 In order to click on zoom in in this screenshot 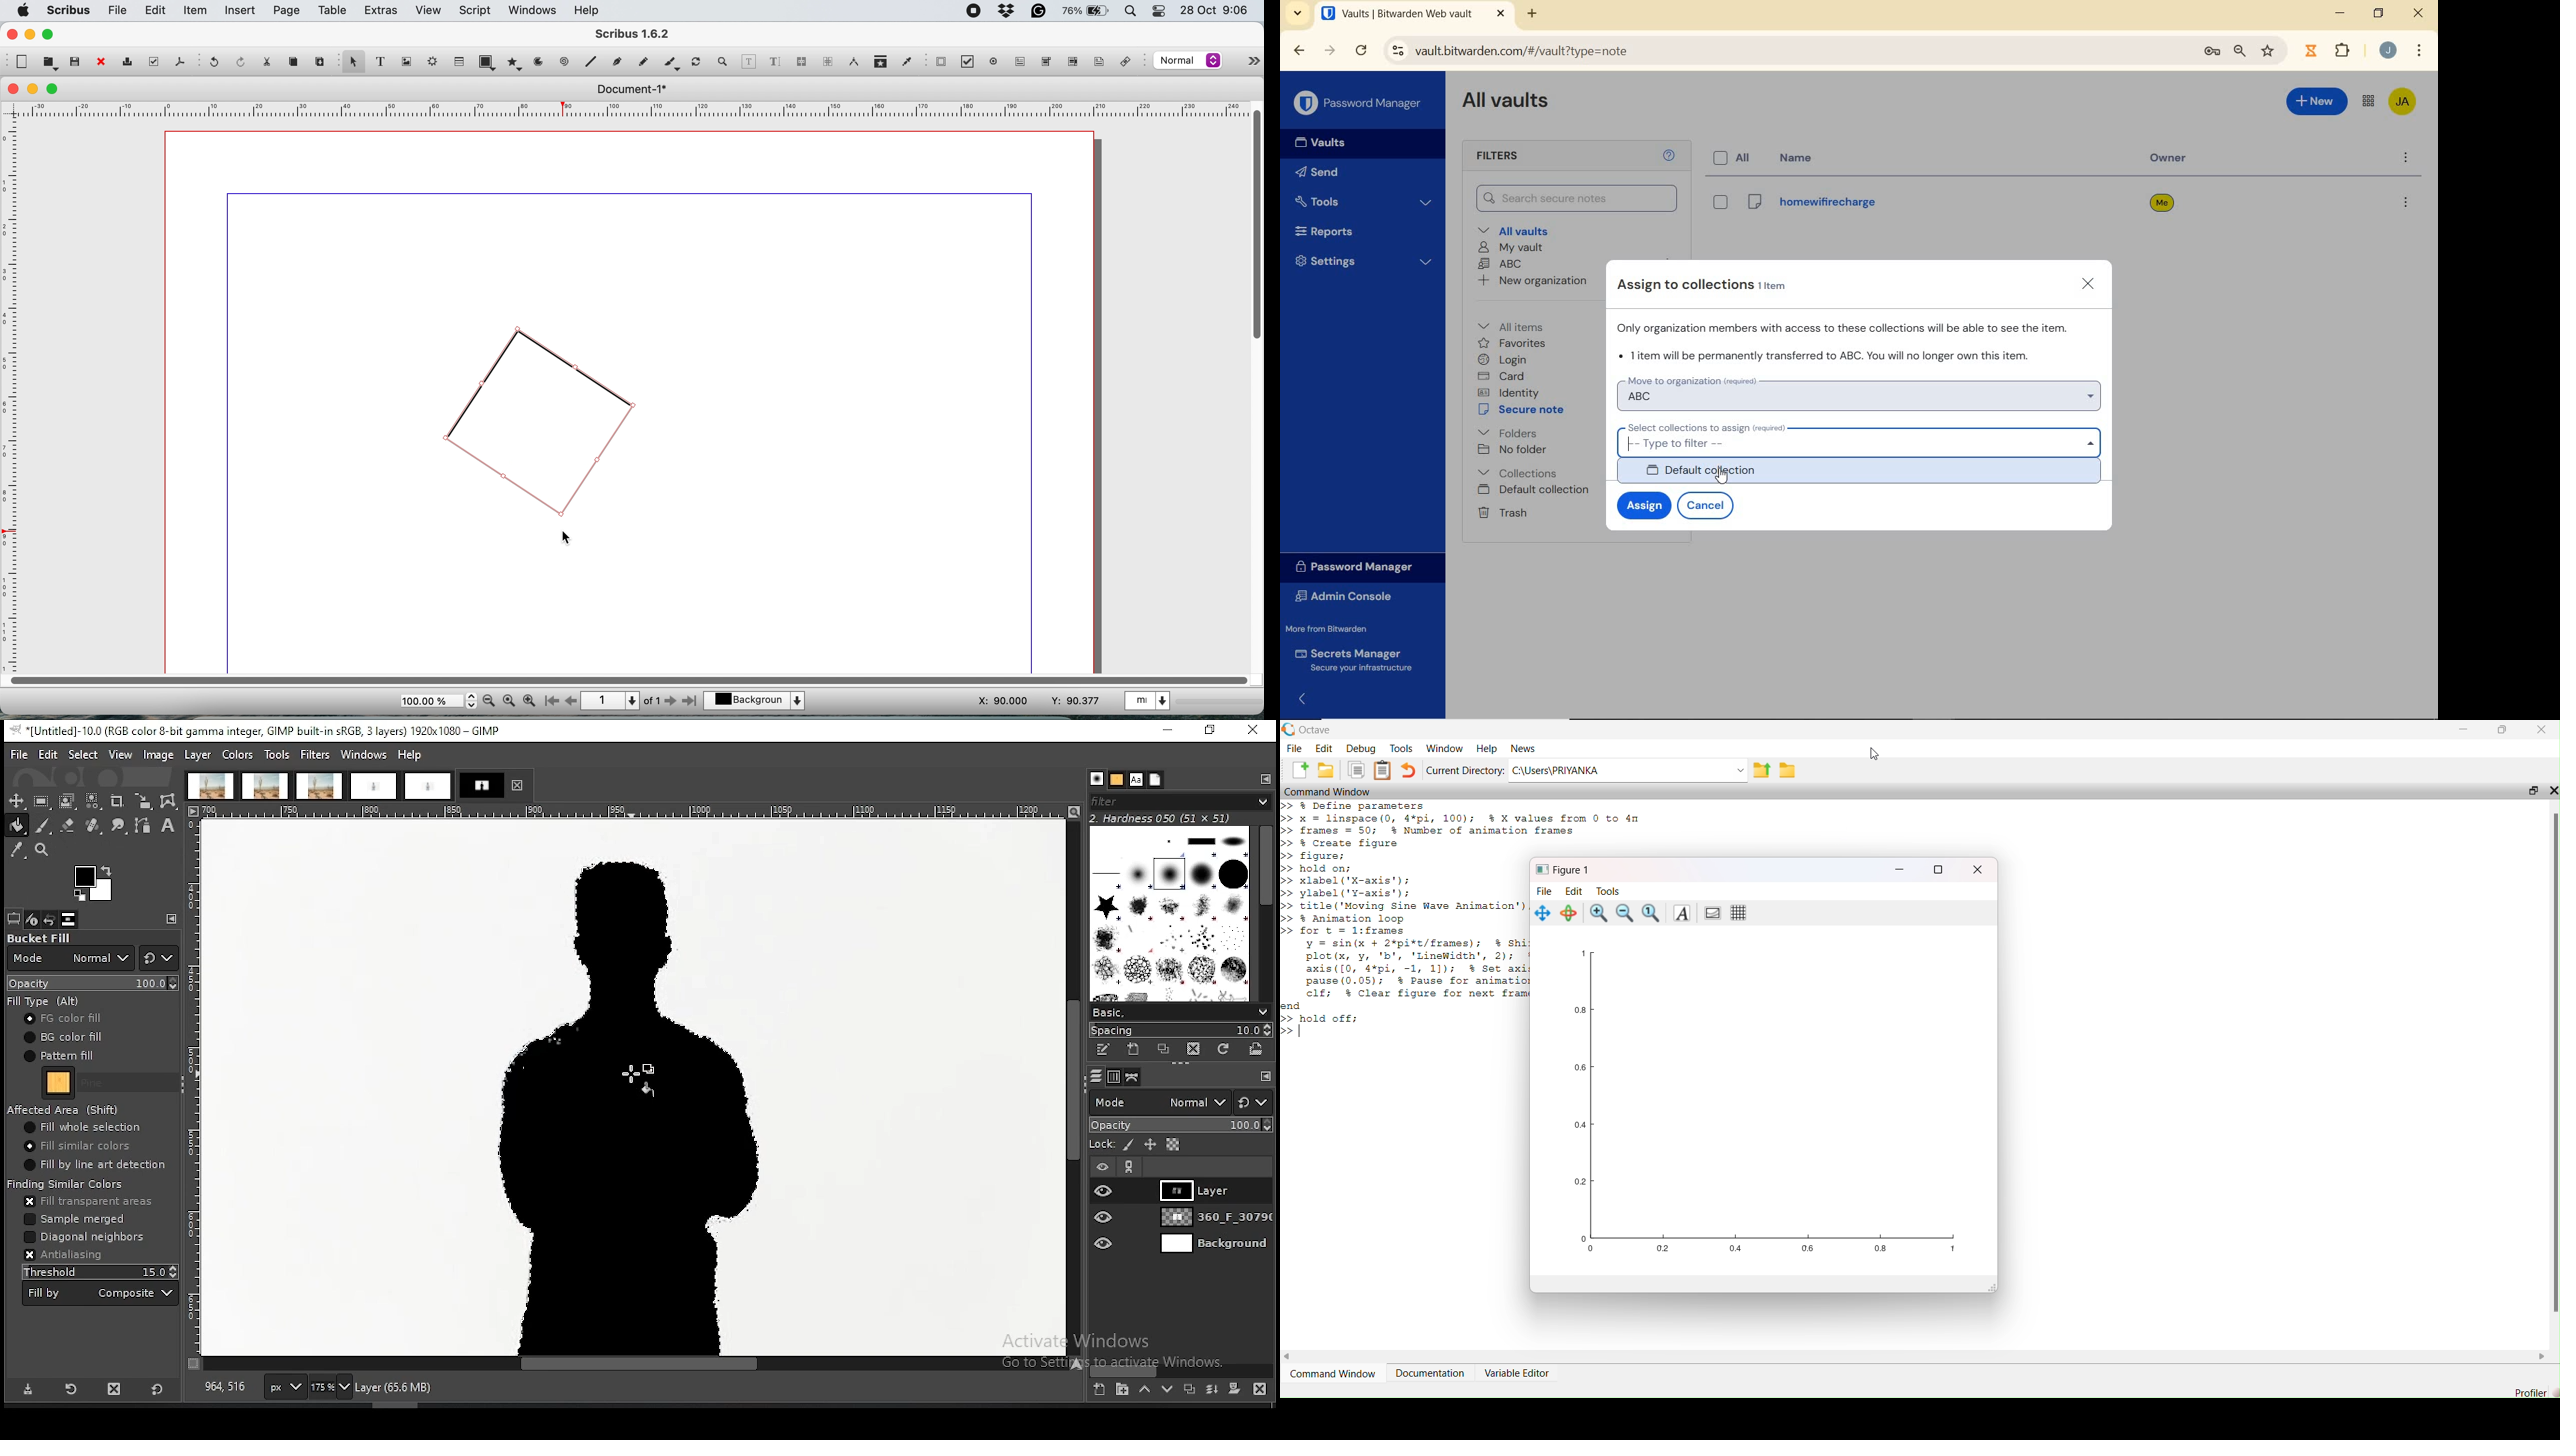, I will do `click(529, 701)`.